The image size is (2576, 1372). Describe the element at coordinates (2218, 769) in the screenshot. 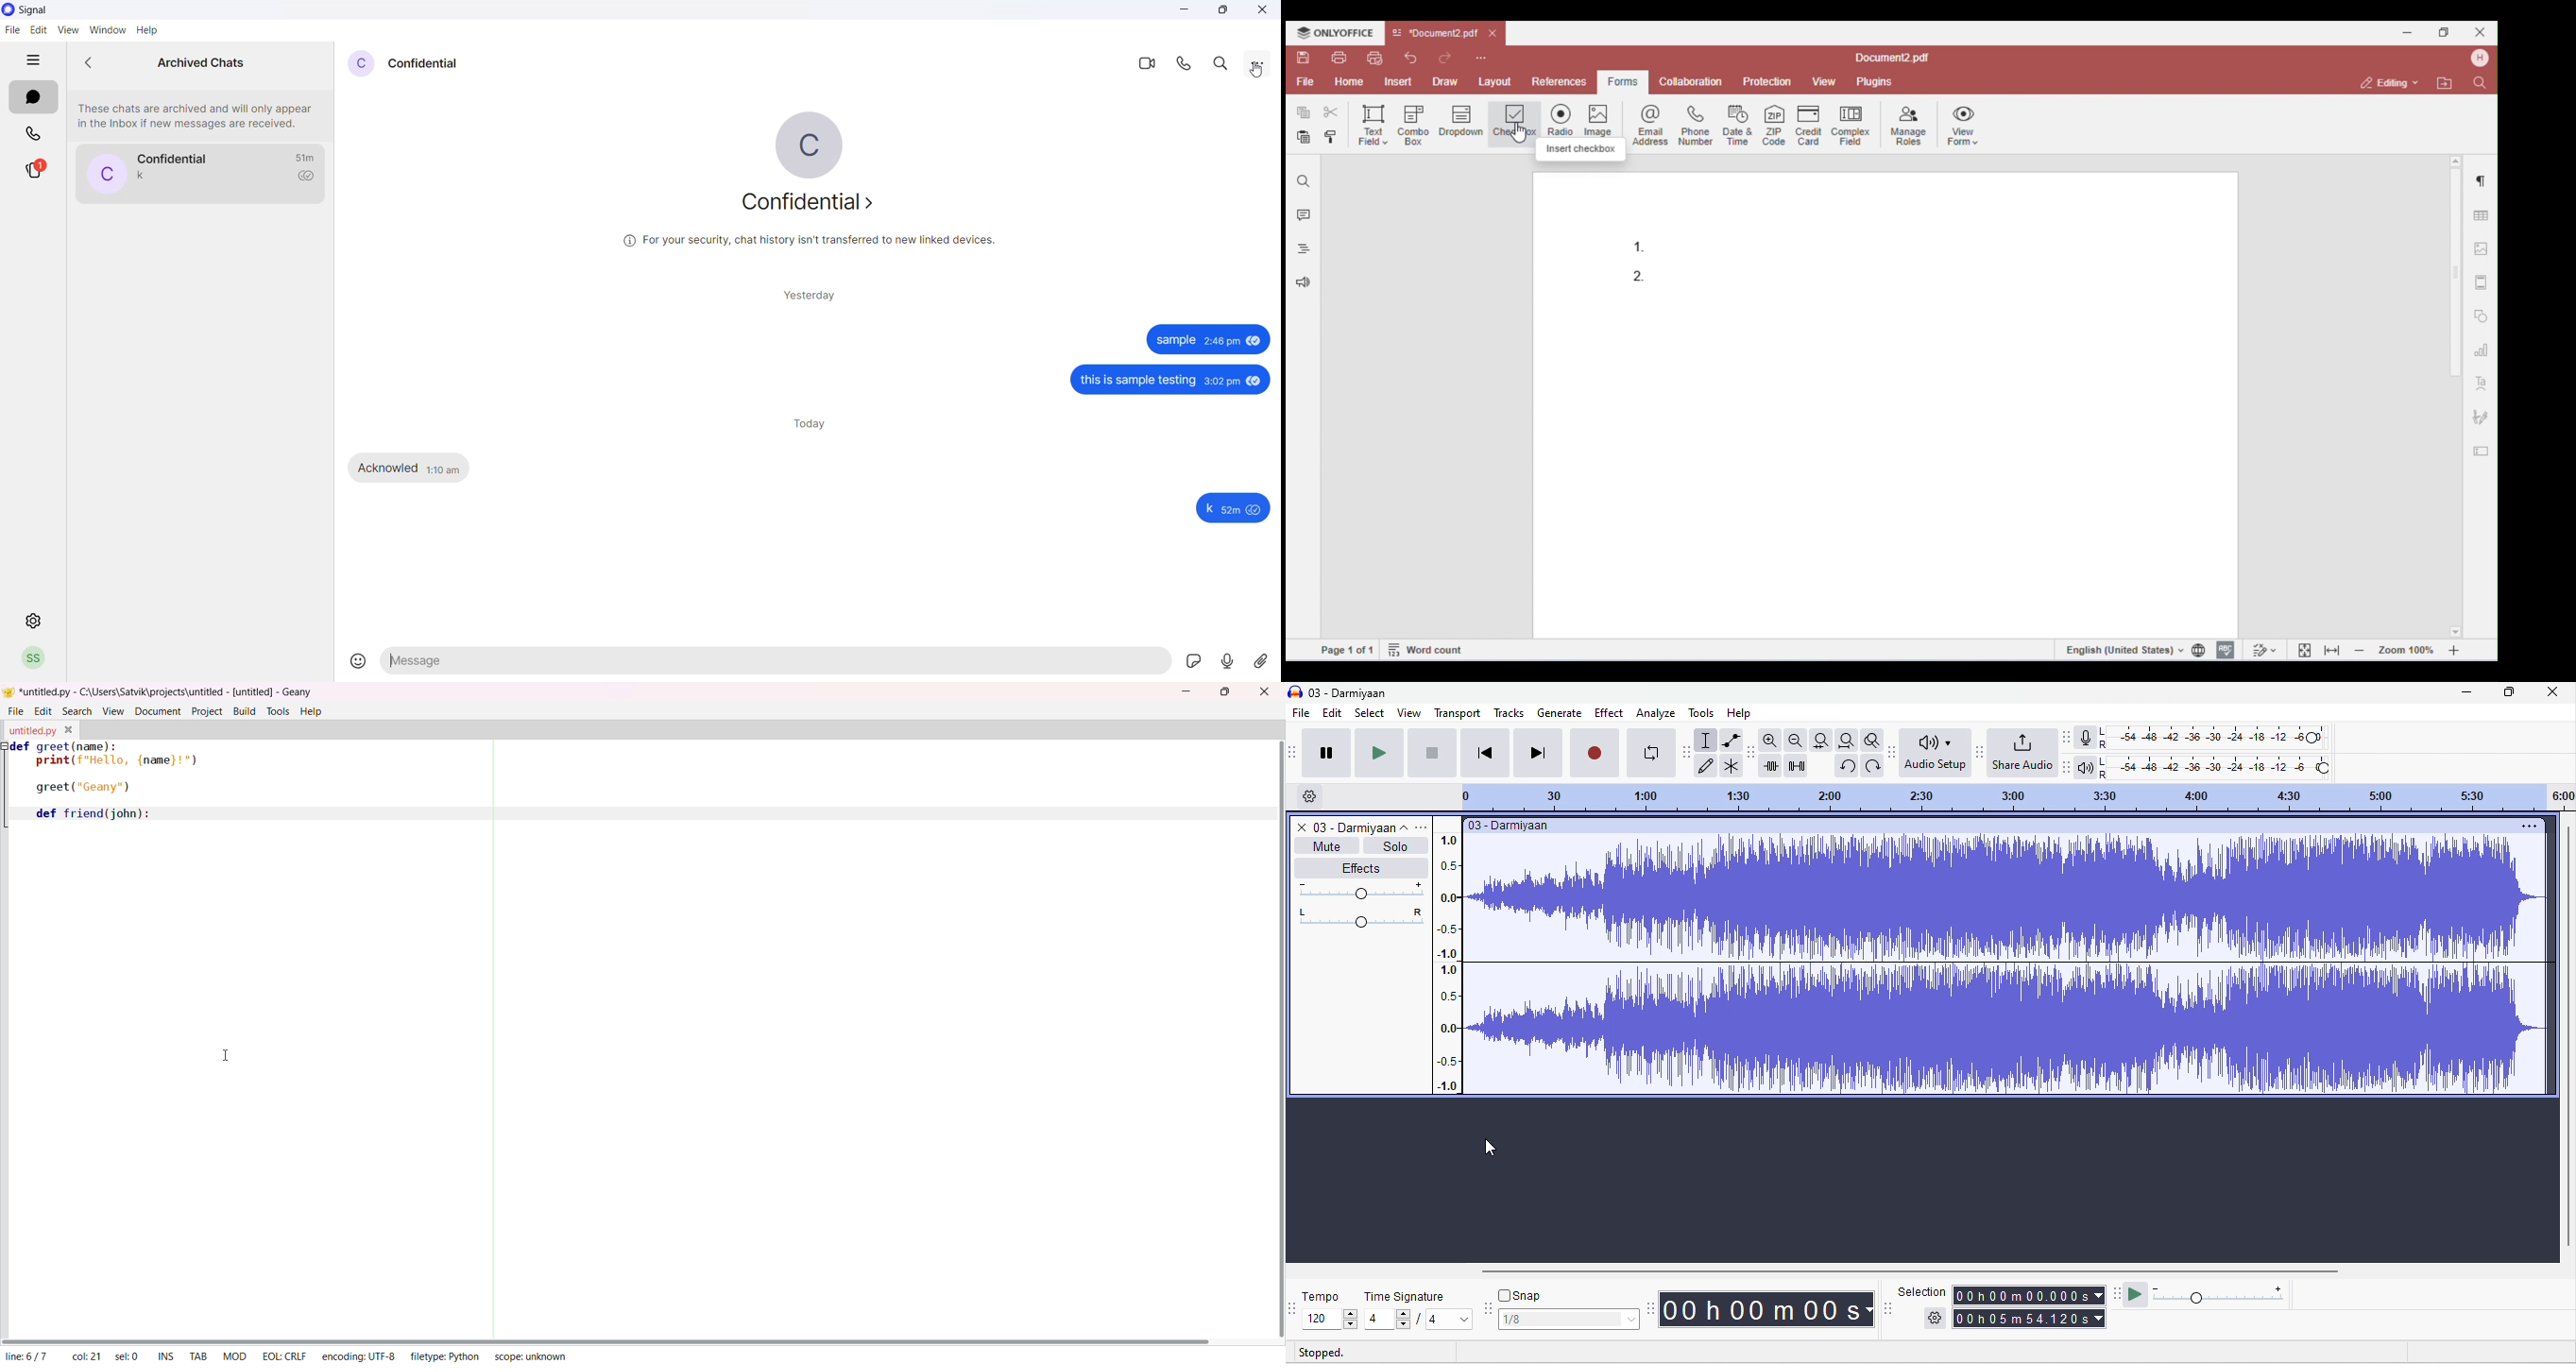

I see `playback level` at that location.